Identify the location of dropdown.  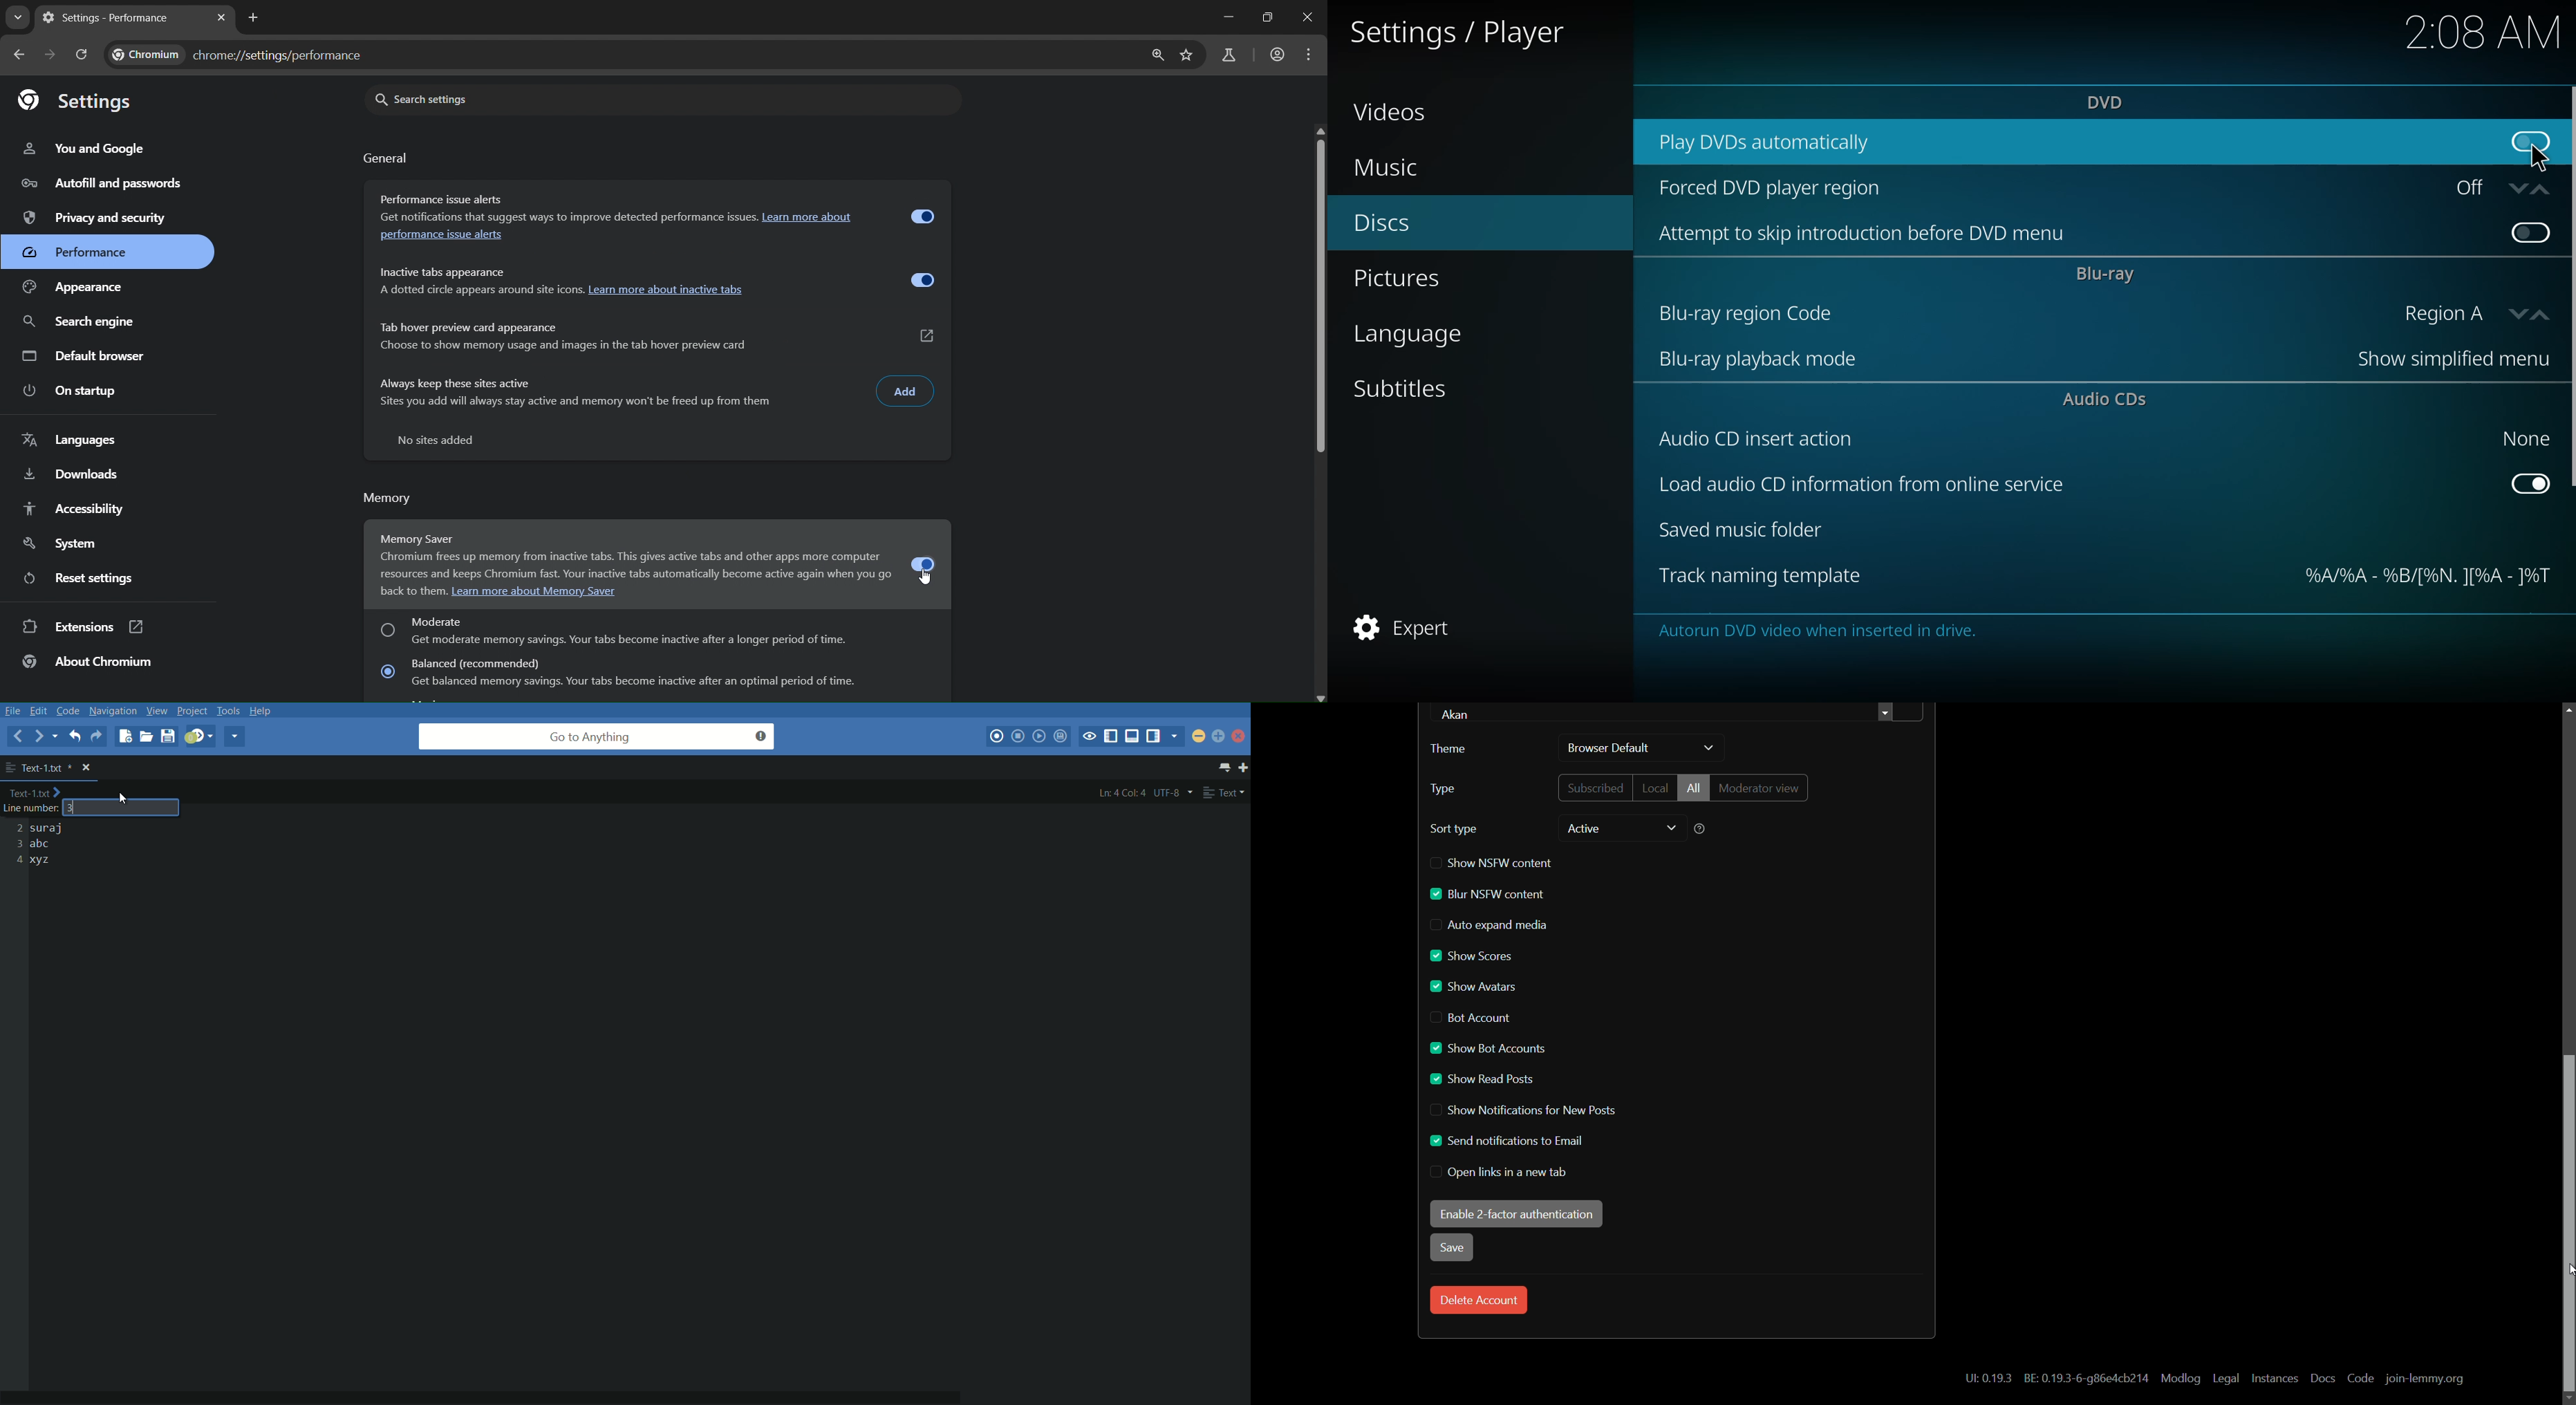
(1671, 829).